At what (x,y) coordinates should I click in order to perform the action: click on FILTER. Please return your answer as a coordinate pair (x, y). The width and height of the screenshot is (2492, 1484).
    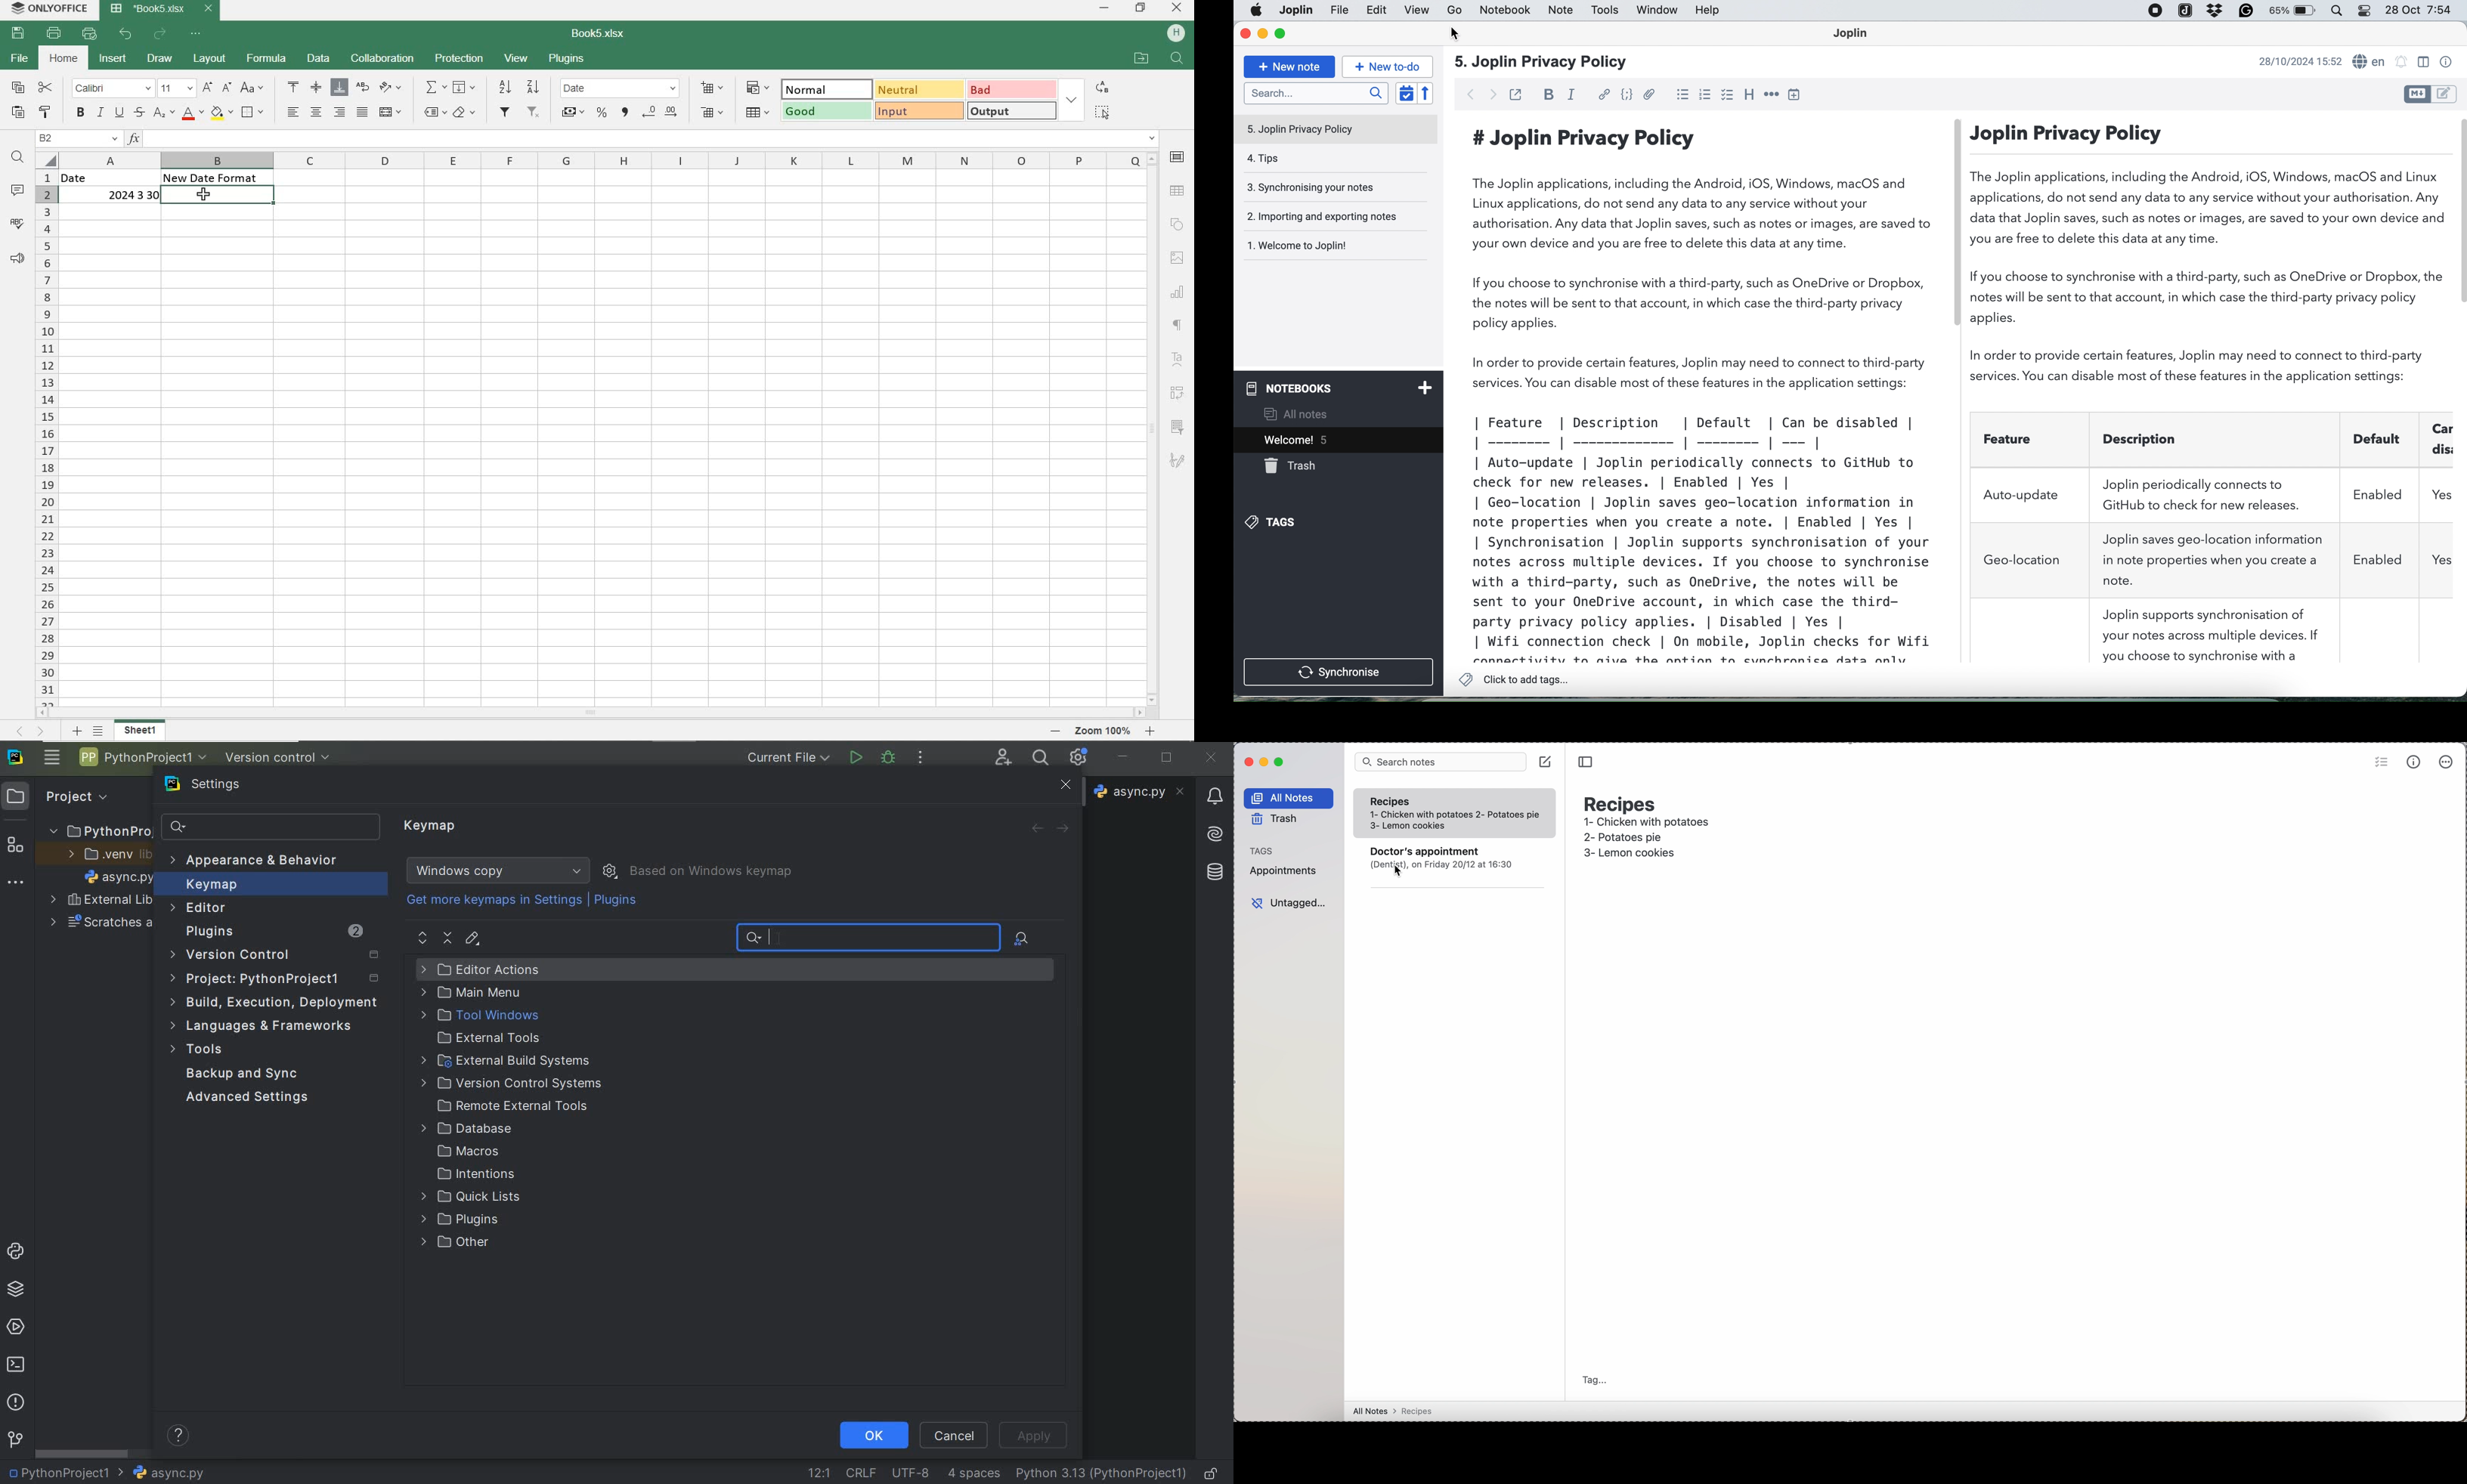
    Looking at the image, I should click on (505, 113).